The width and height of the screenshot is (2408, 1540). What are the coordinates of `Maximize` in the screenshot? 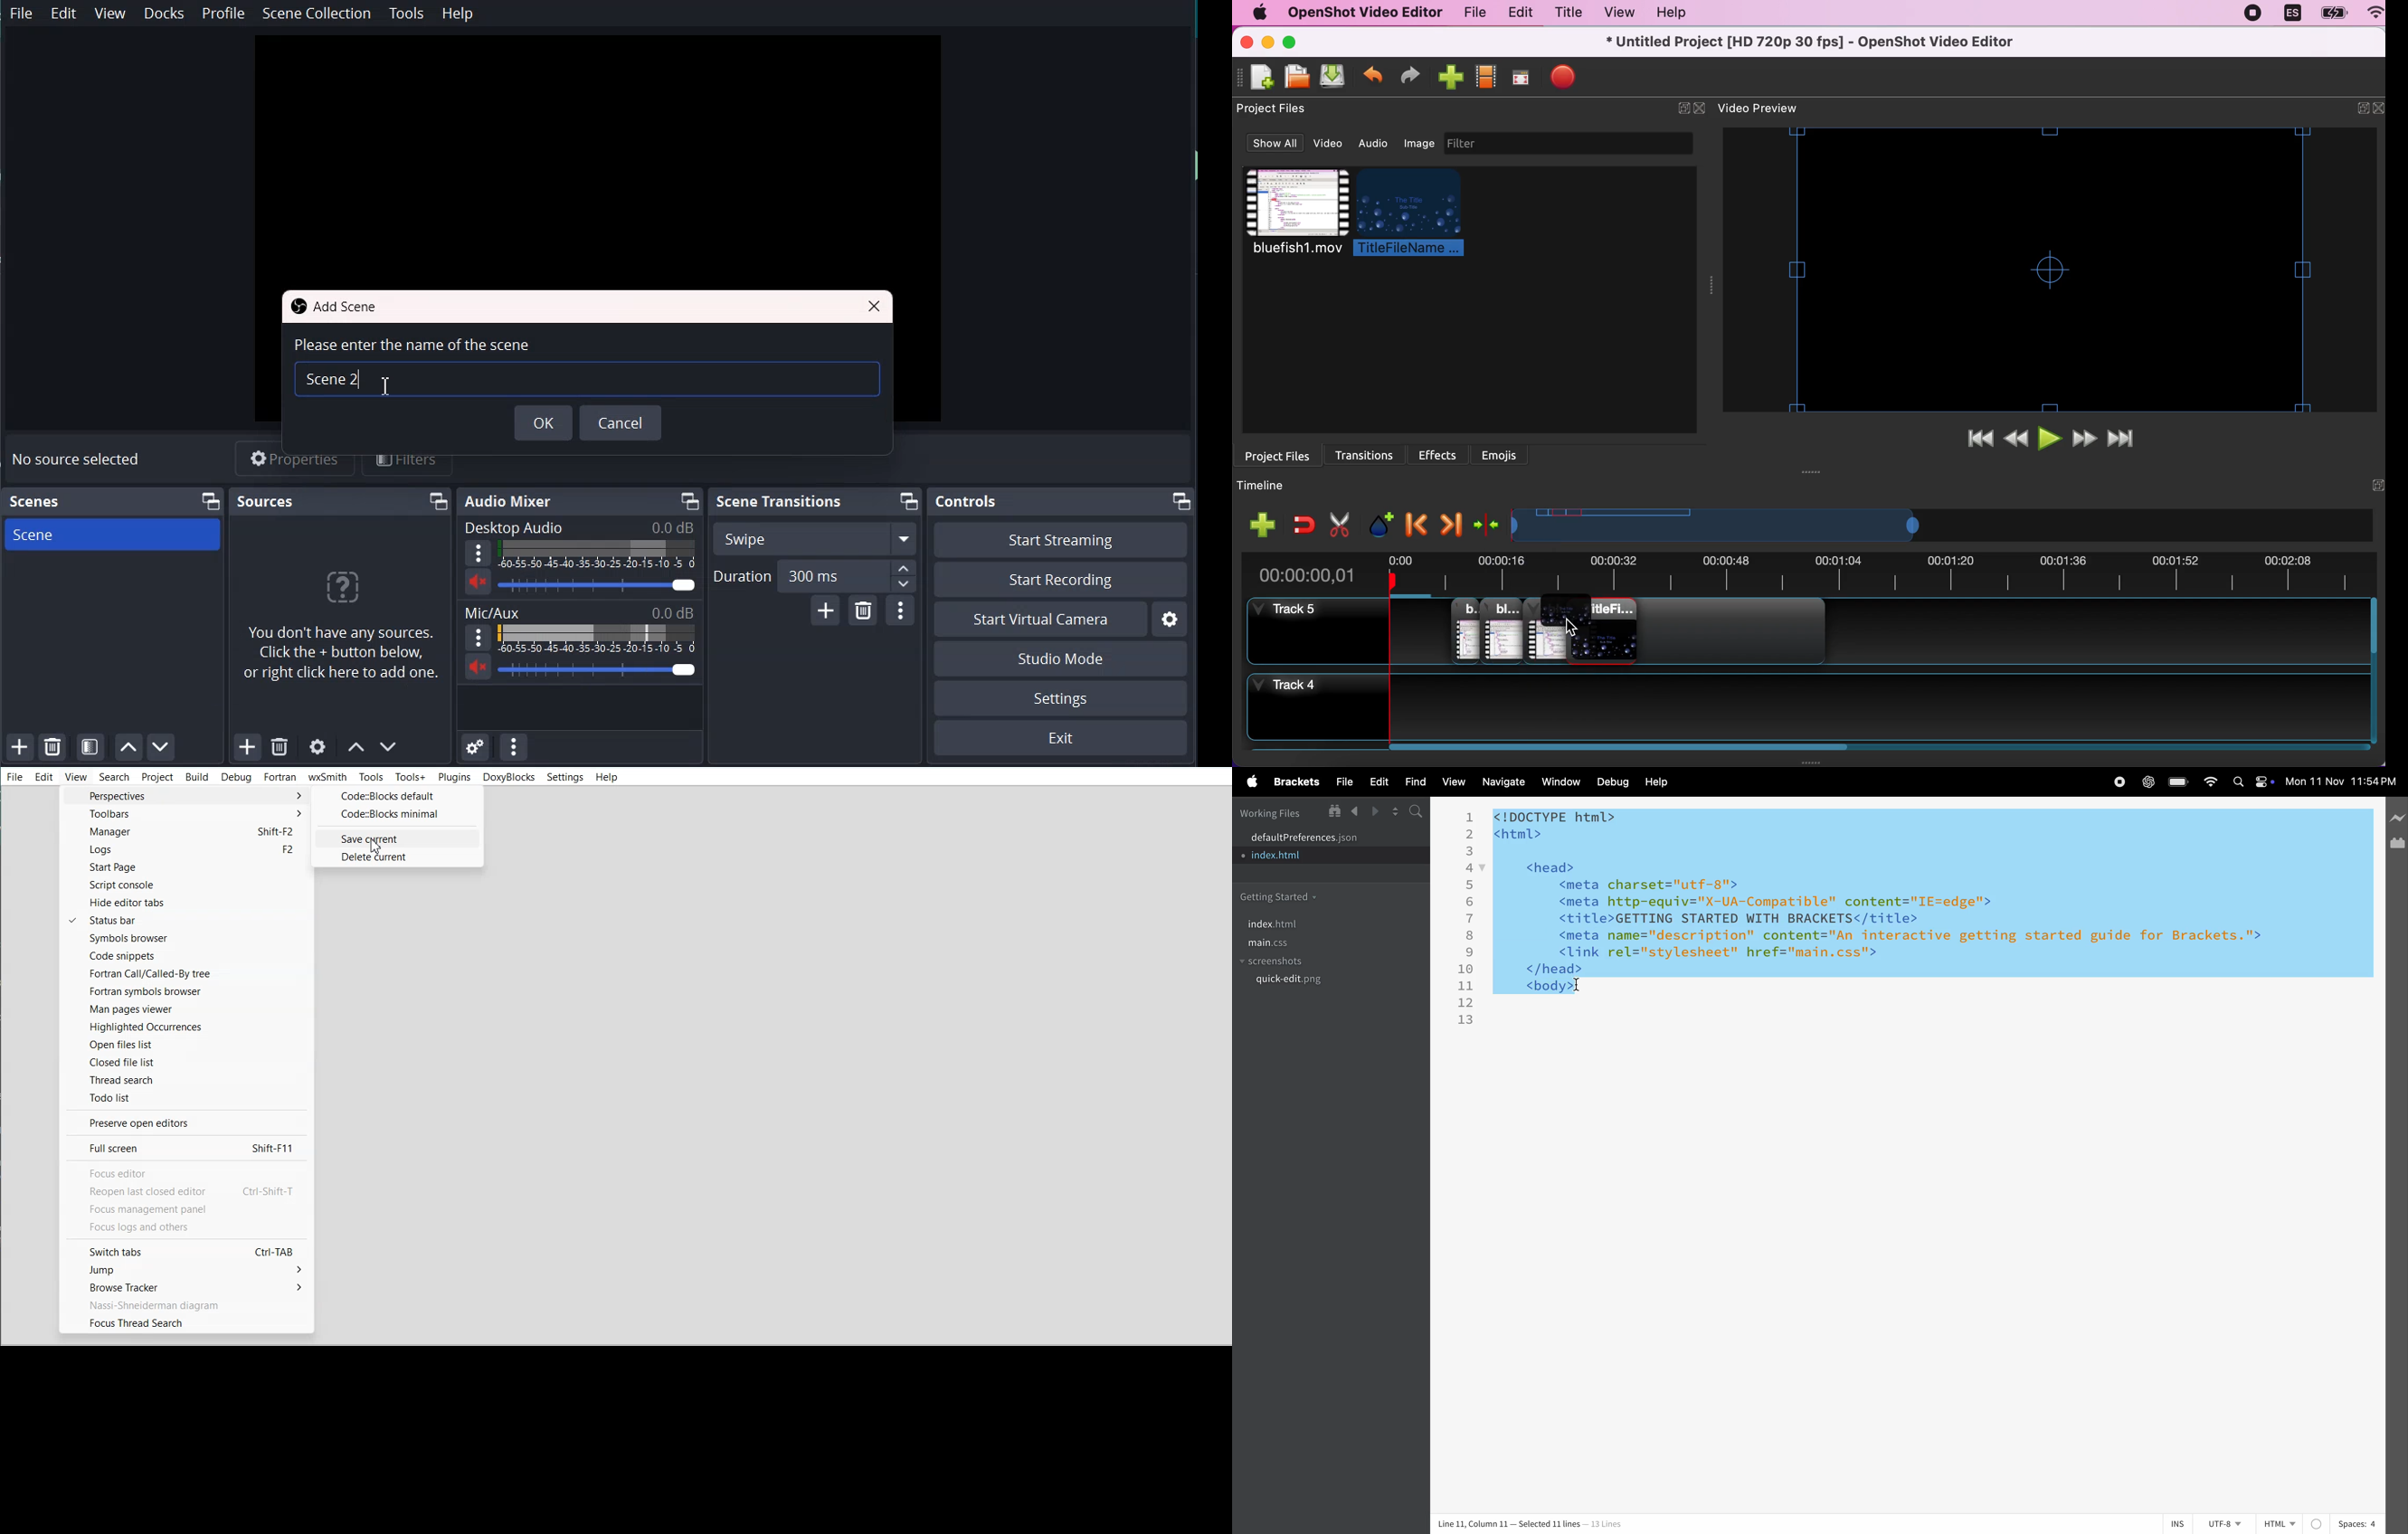 It's located at (210, 501).